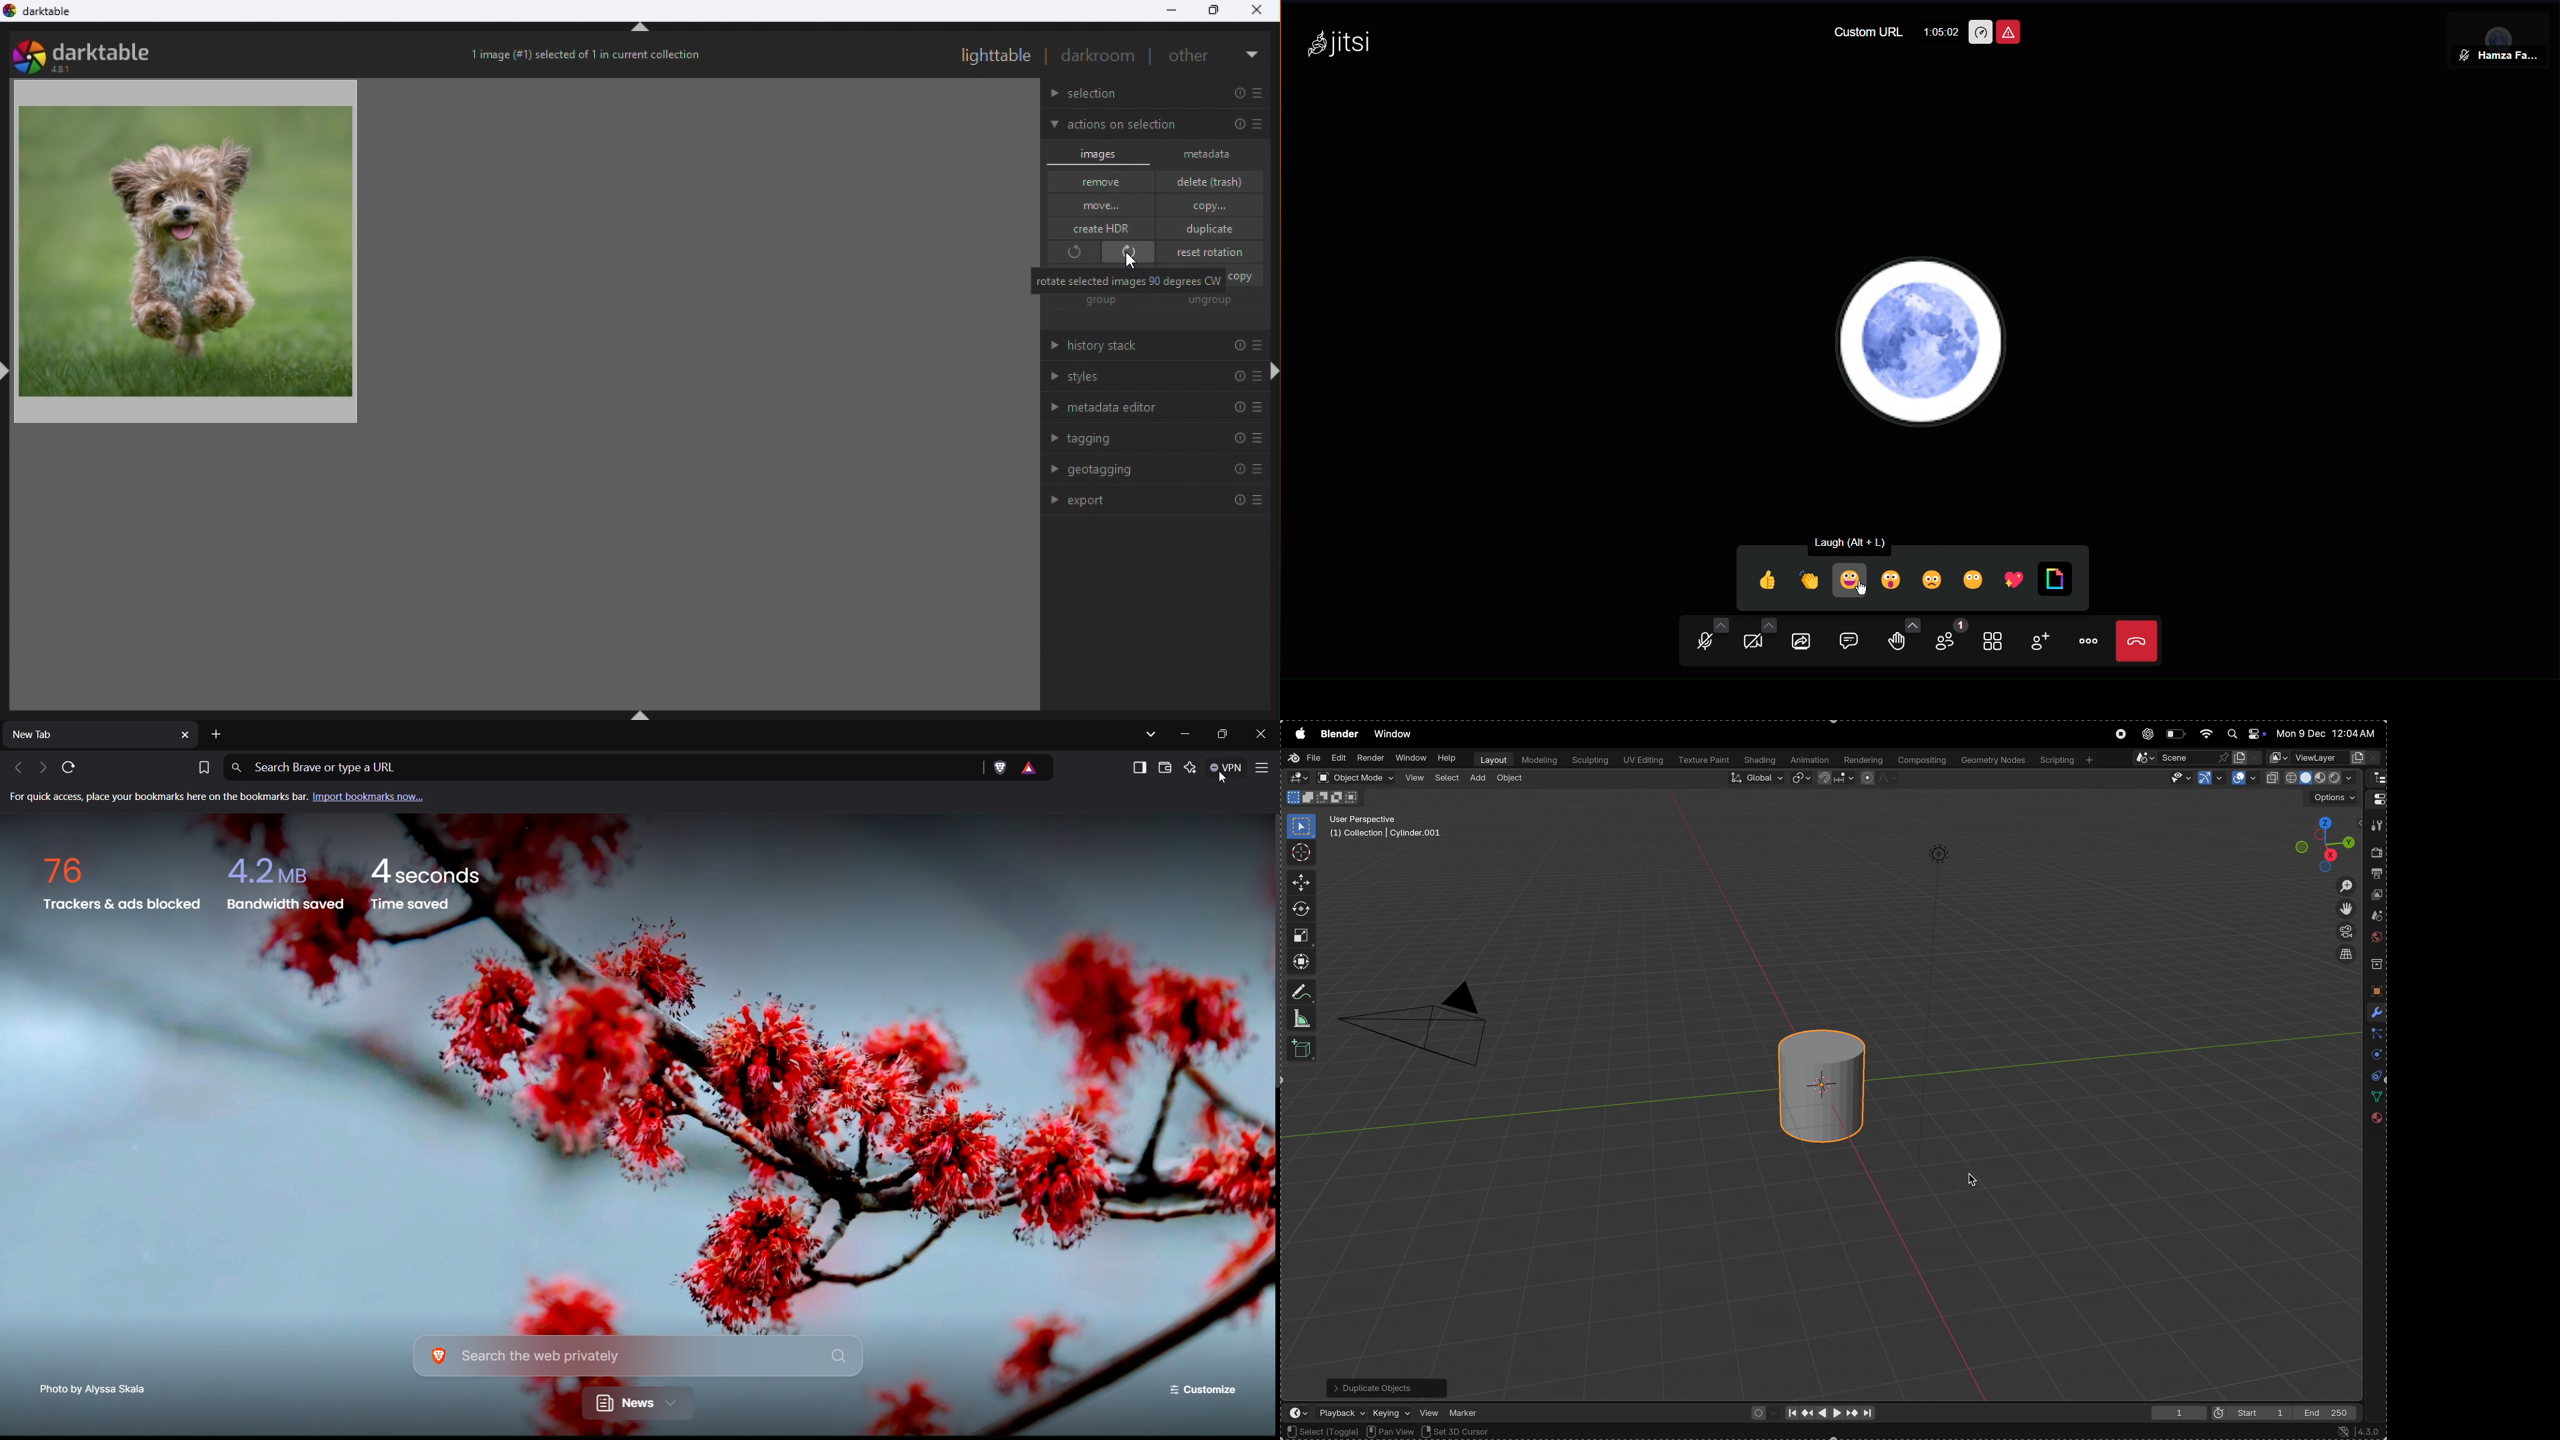 This screenshot has height=1456, width=2576. Describe the element at coordinates (1102, 302) in the screenshot. I see `Group` at that location.